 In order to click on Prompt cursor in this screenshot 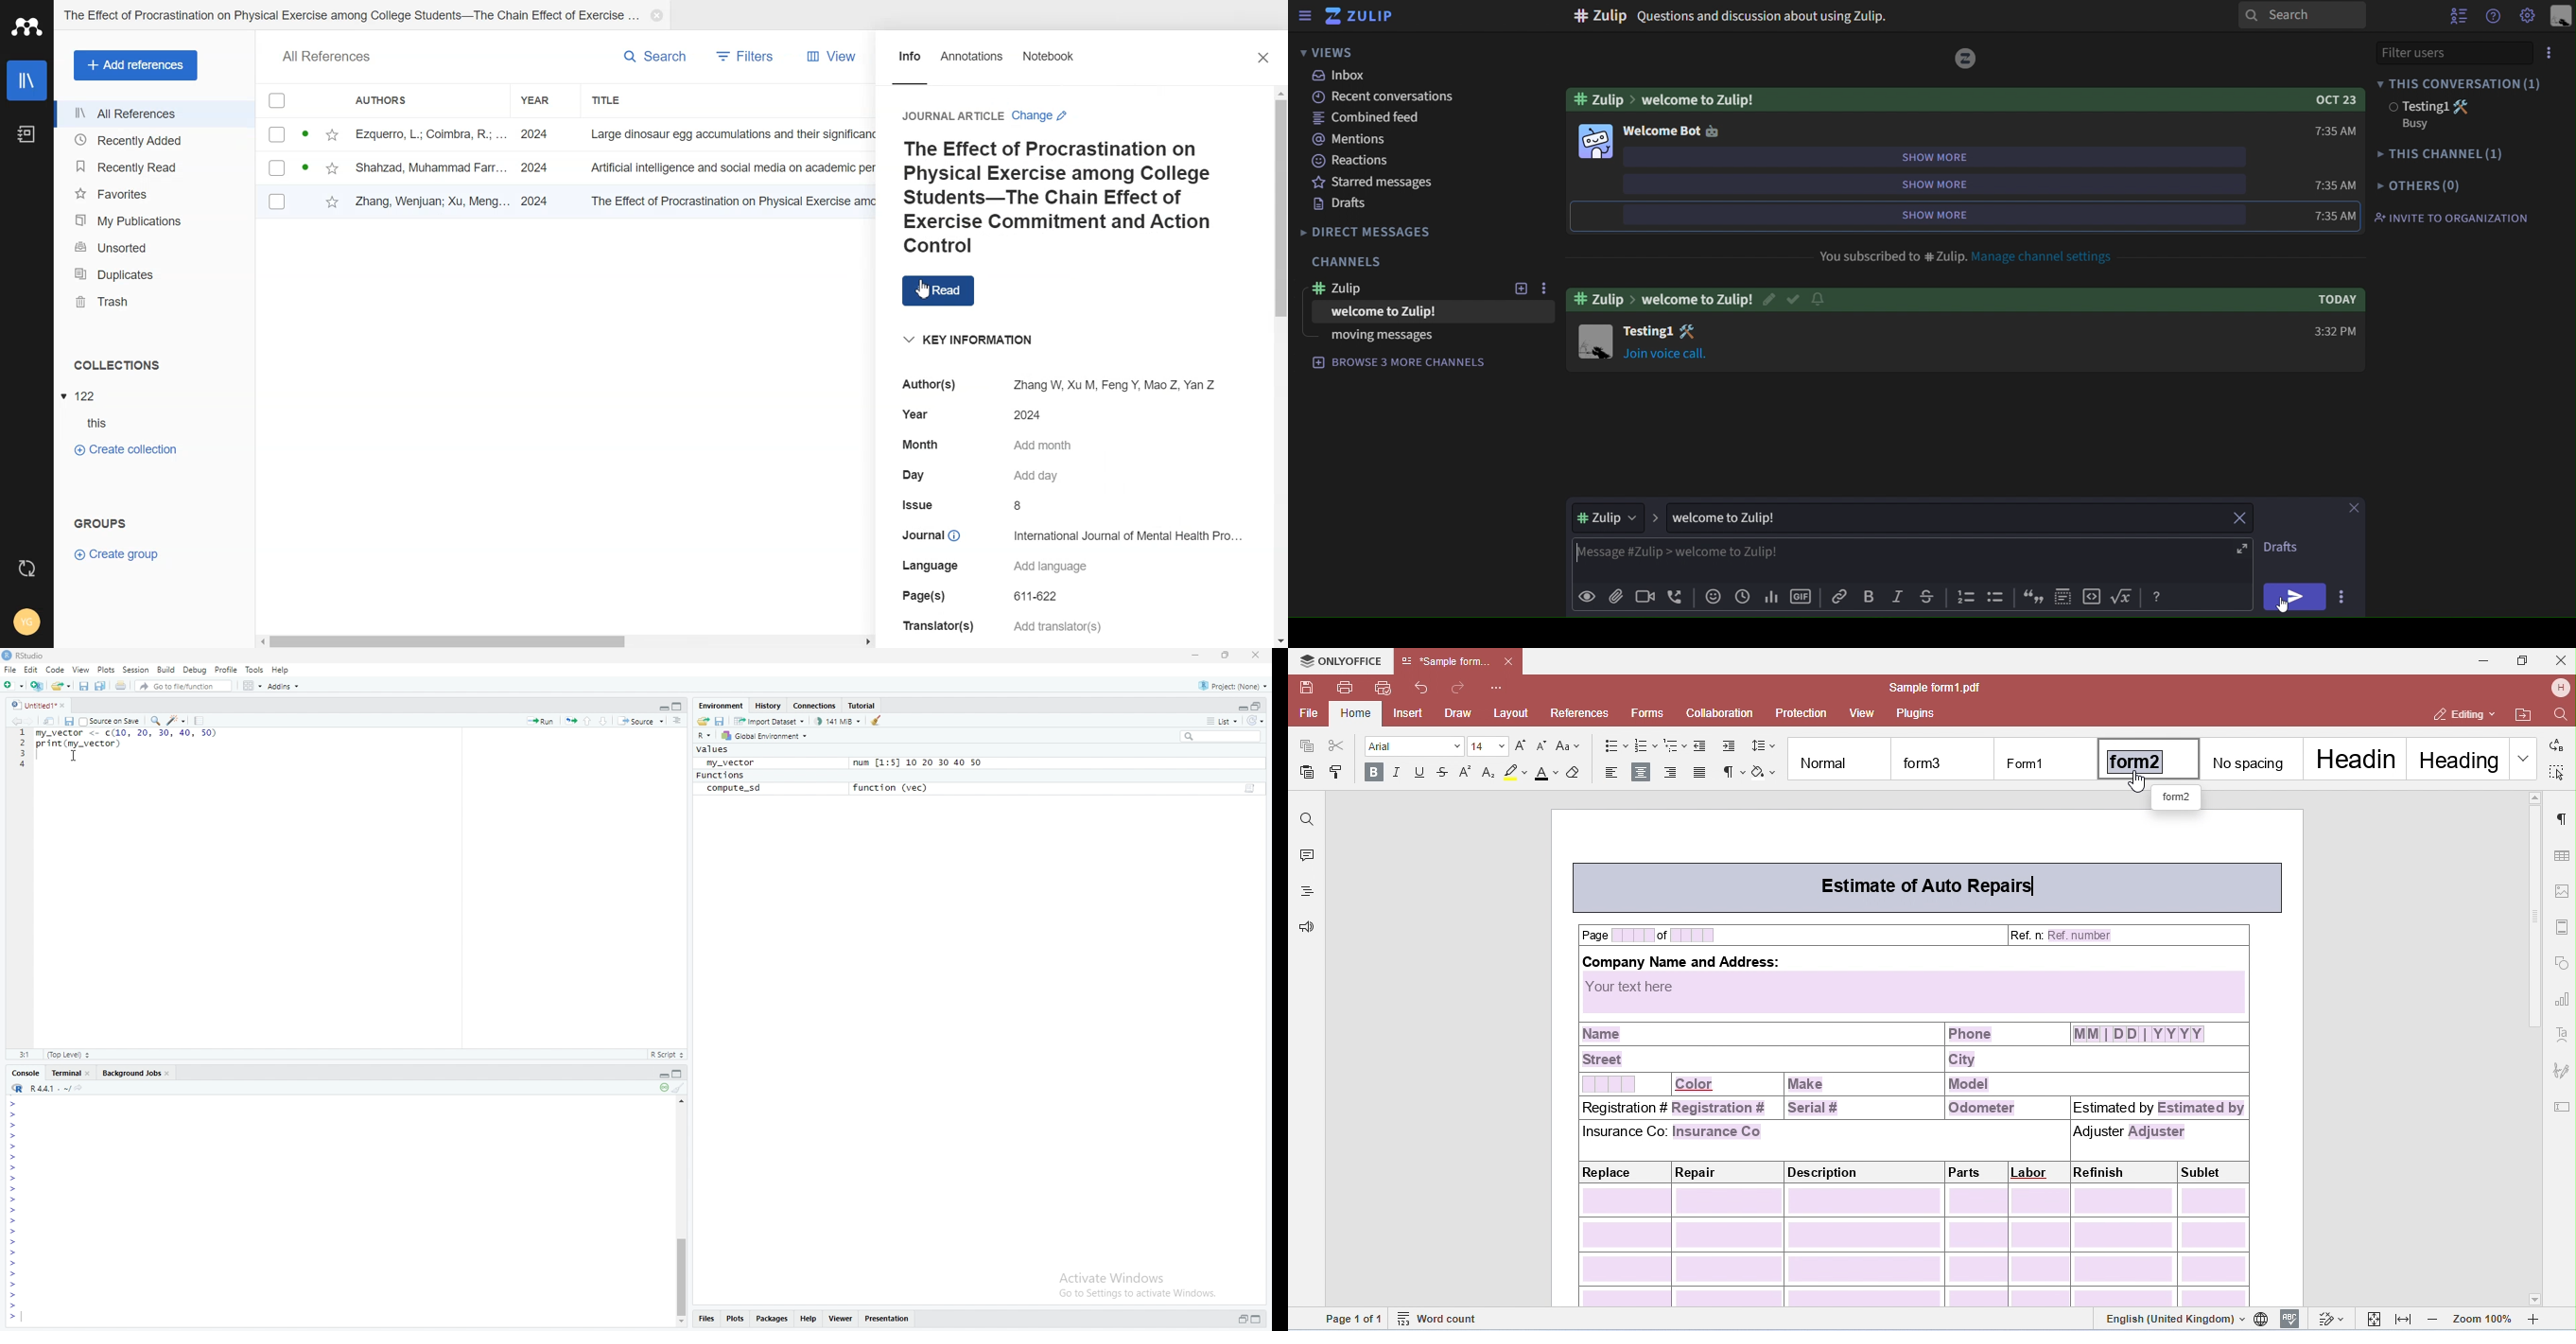, I will do `click(13, 1103)`.